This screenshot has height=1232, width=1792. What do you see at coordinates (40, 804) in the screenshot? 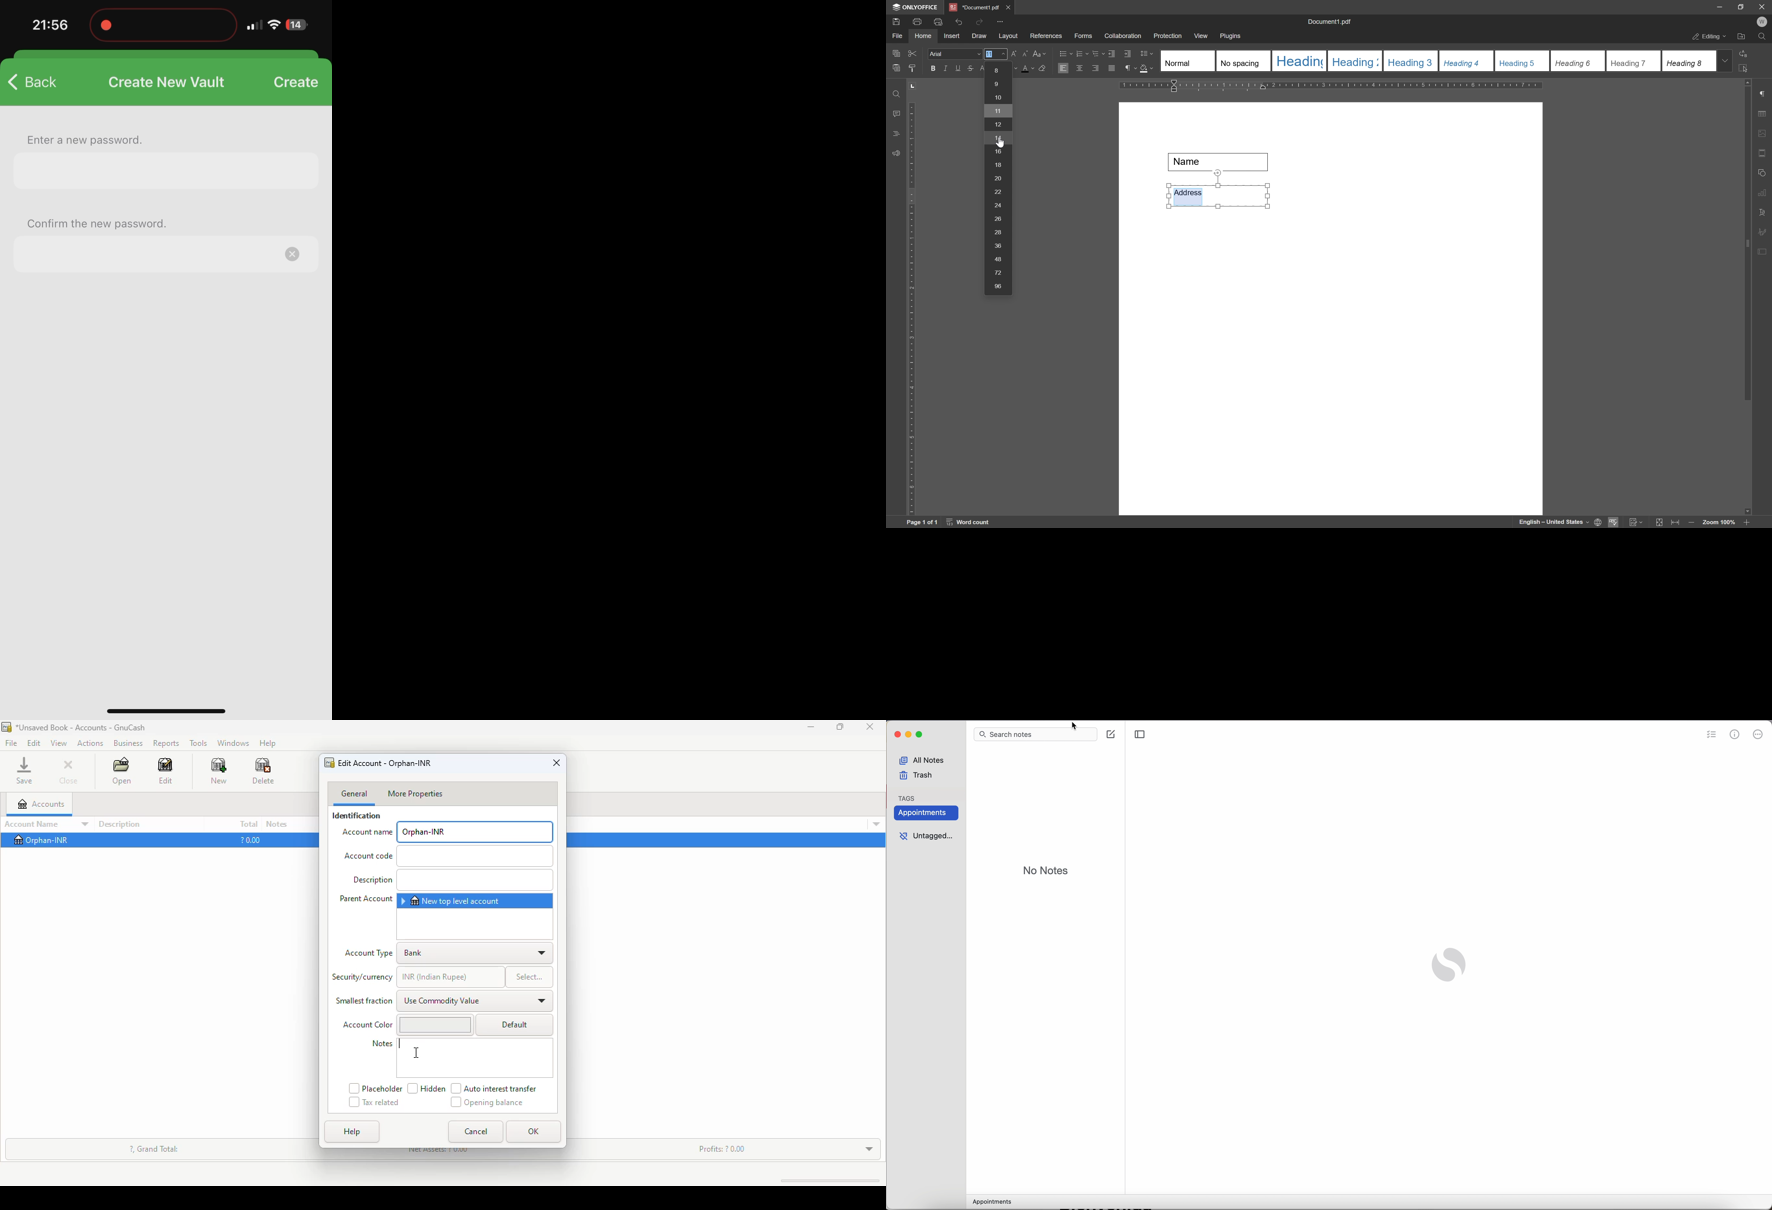
I see `accounts` at bounding box center [40, 804].